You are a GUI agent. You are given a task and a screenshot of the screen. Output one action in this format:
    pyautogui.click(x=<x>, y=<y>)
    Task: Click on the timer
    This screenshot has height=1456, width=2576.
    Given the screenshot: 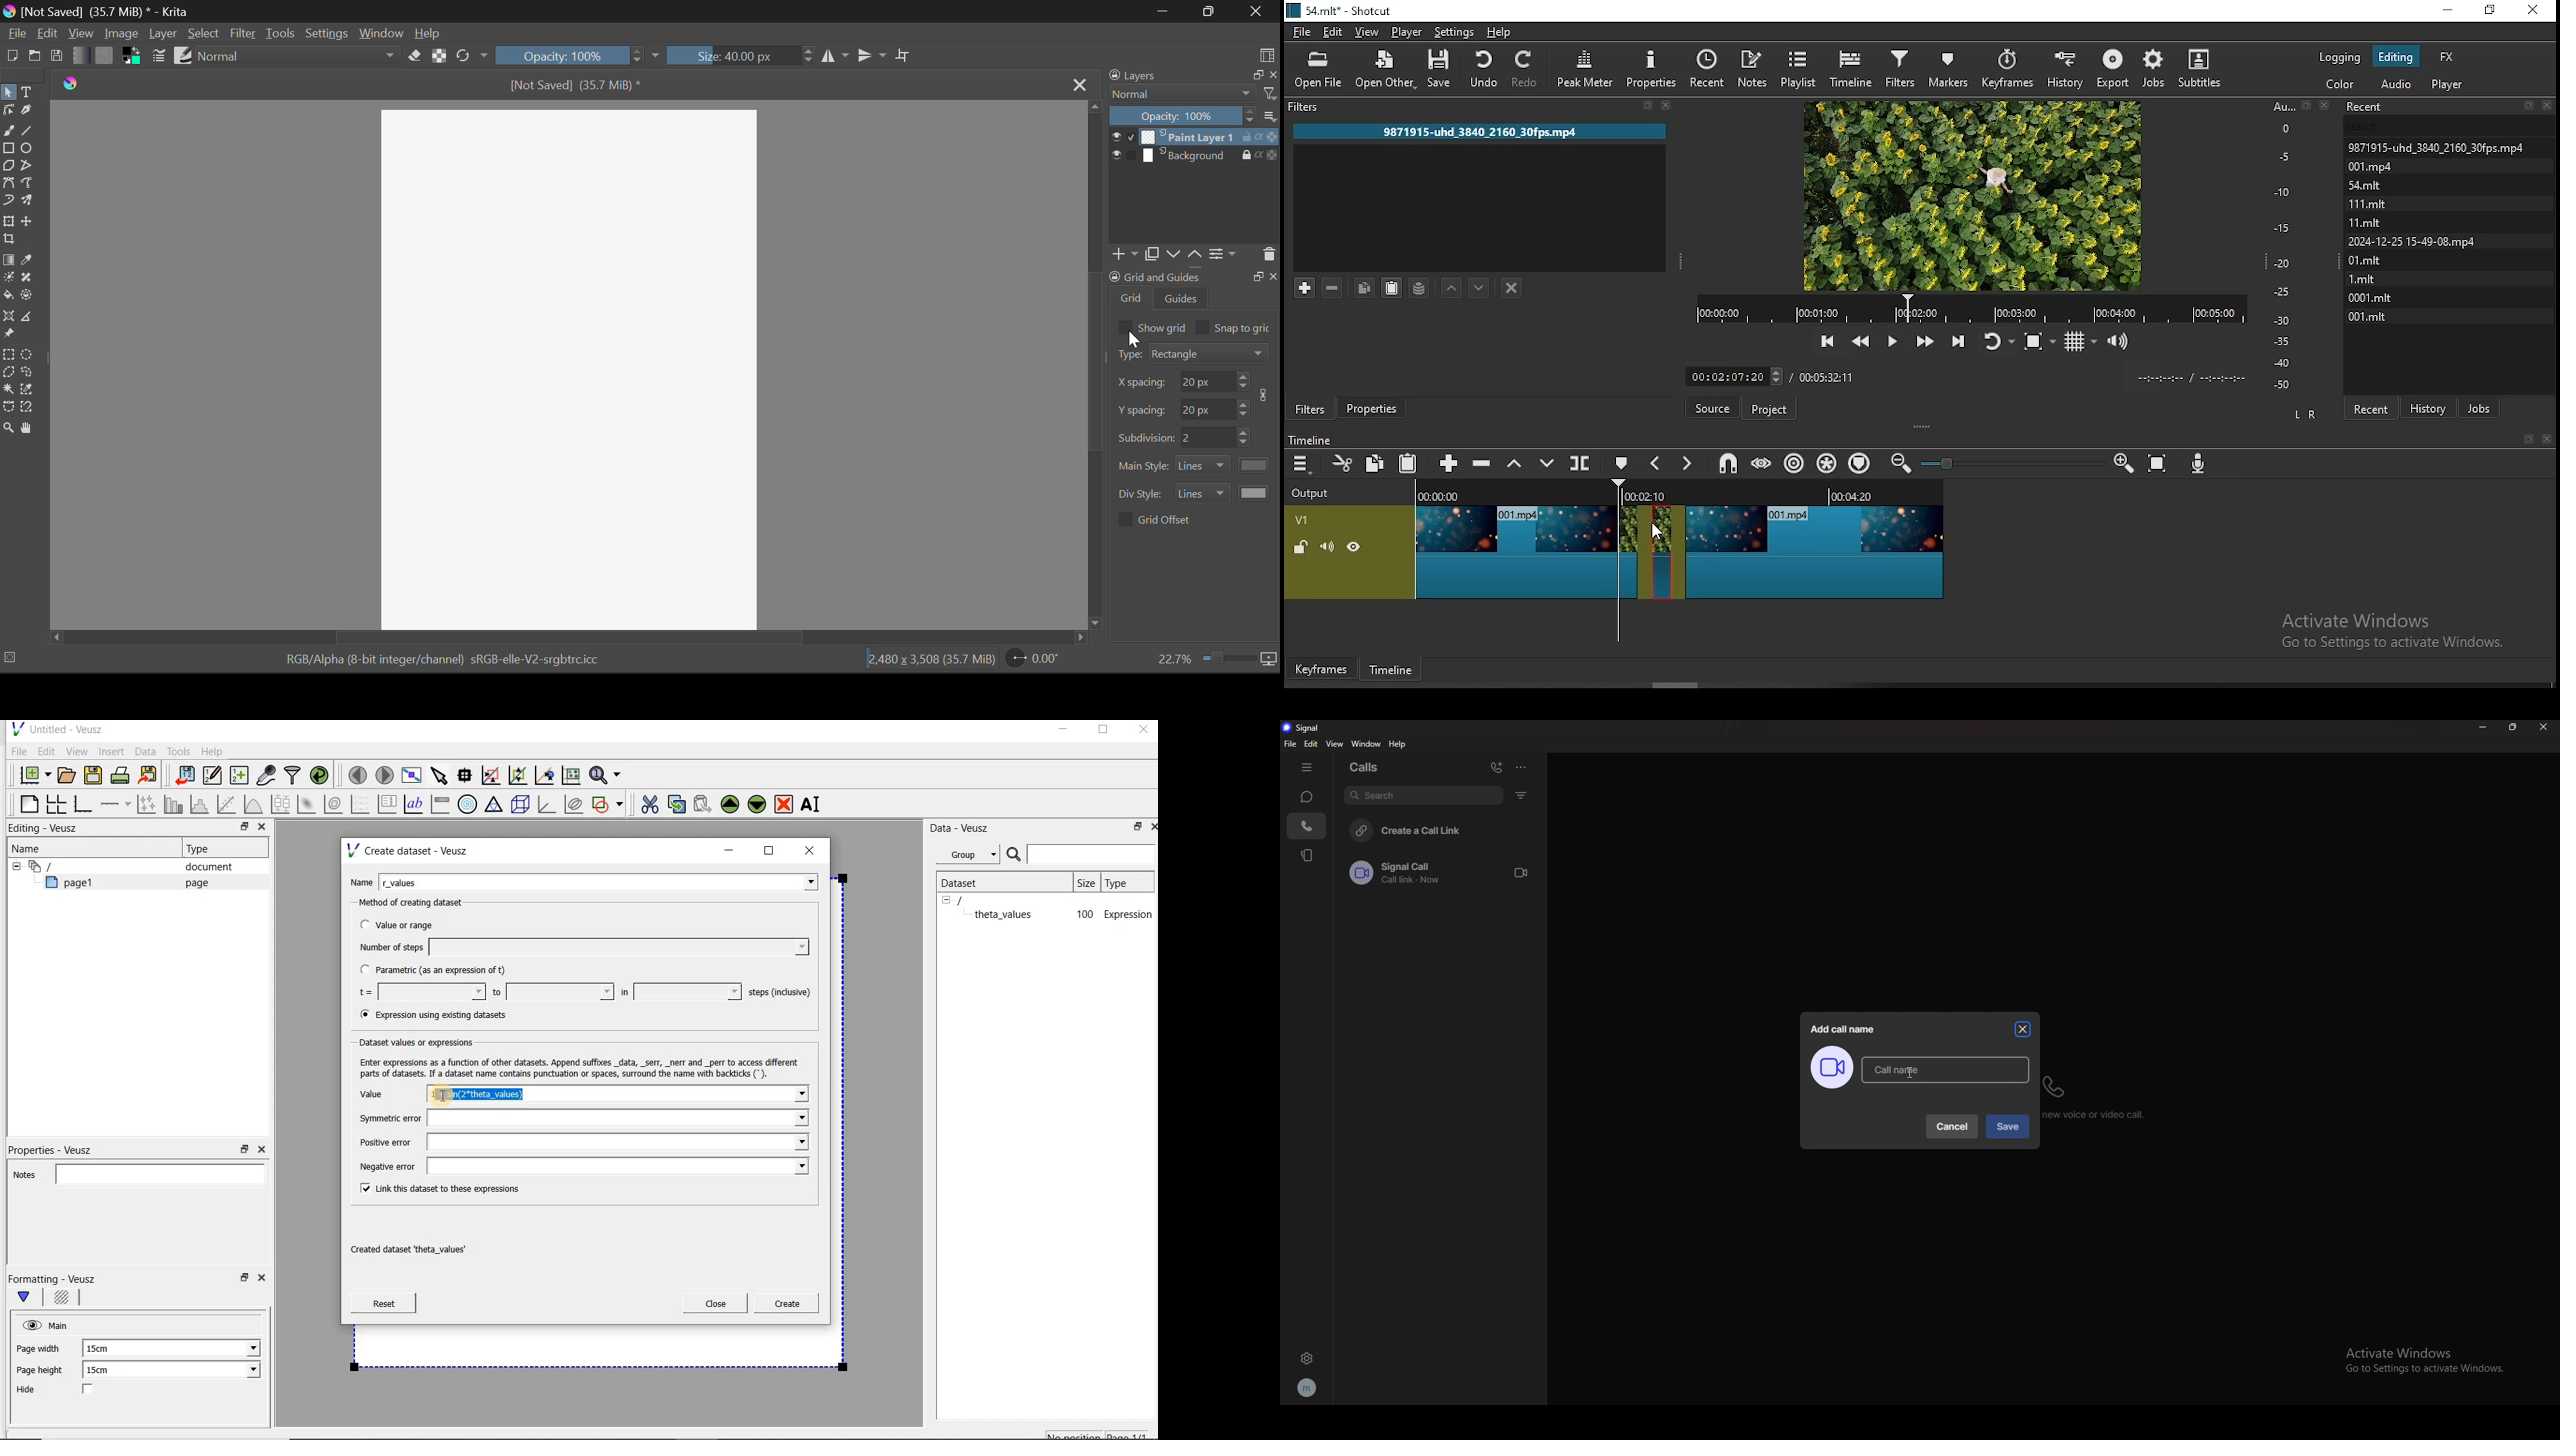 What is the action you would take?
    pyautogui.click(x=2187, y=377)
    